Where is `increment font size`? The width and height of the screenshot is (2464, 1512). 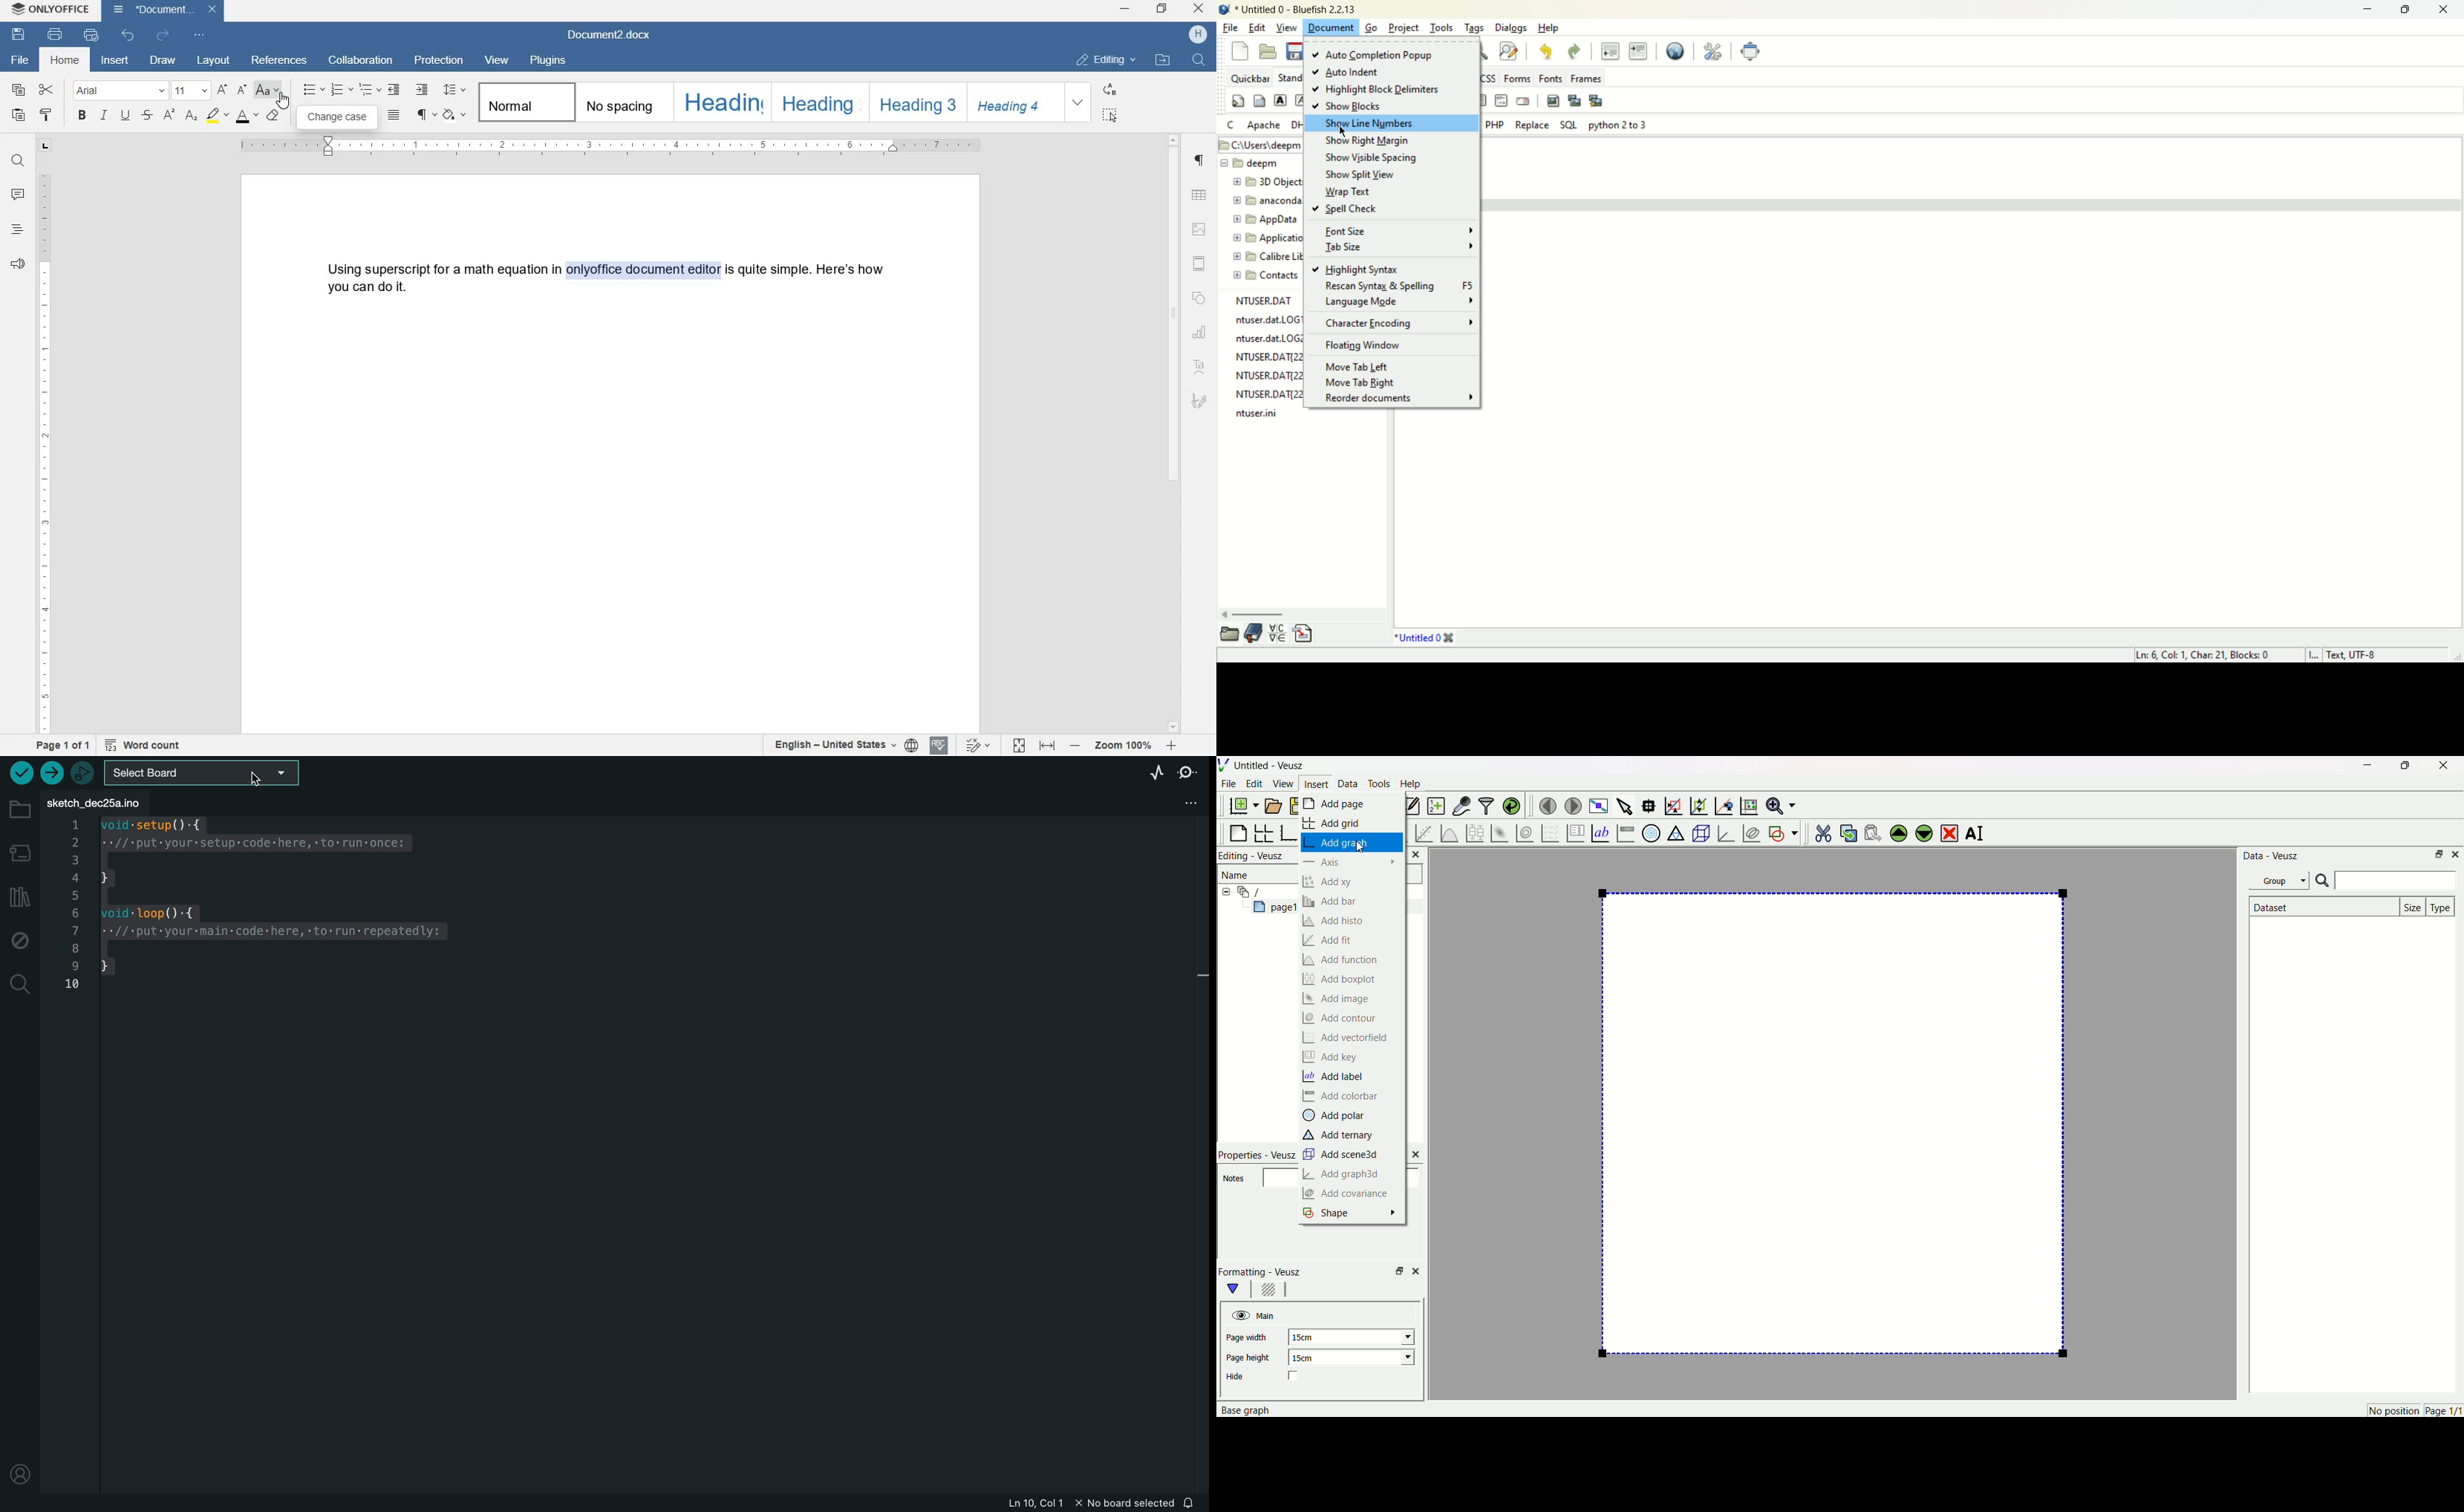 increment font size is located at coordinates (221, 91).